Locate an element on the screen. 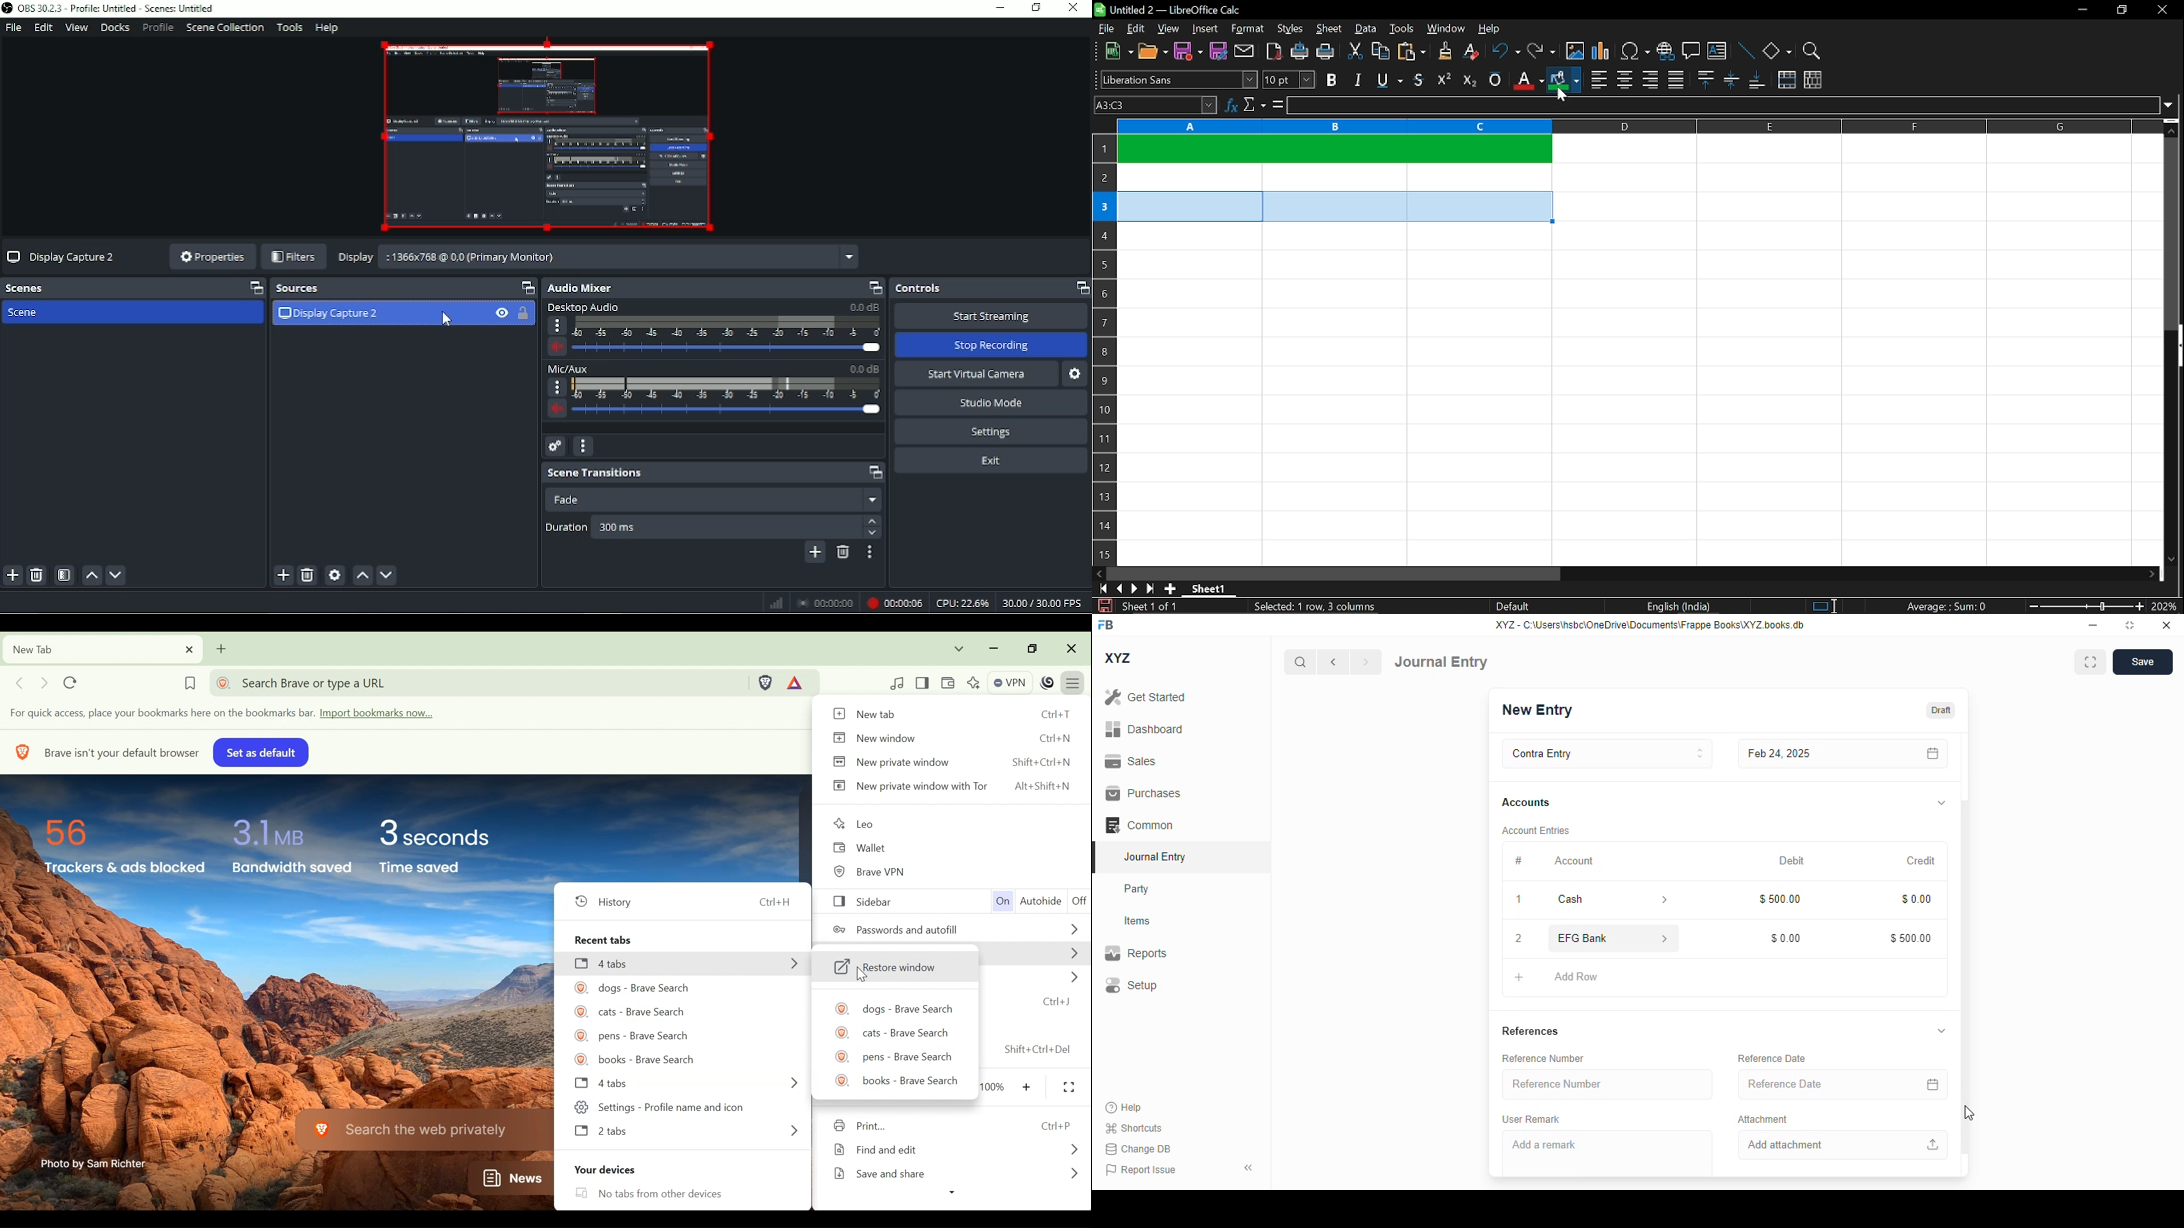  data is located at coordinates (1367, 30).